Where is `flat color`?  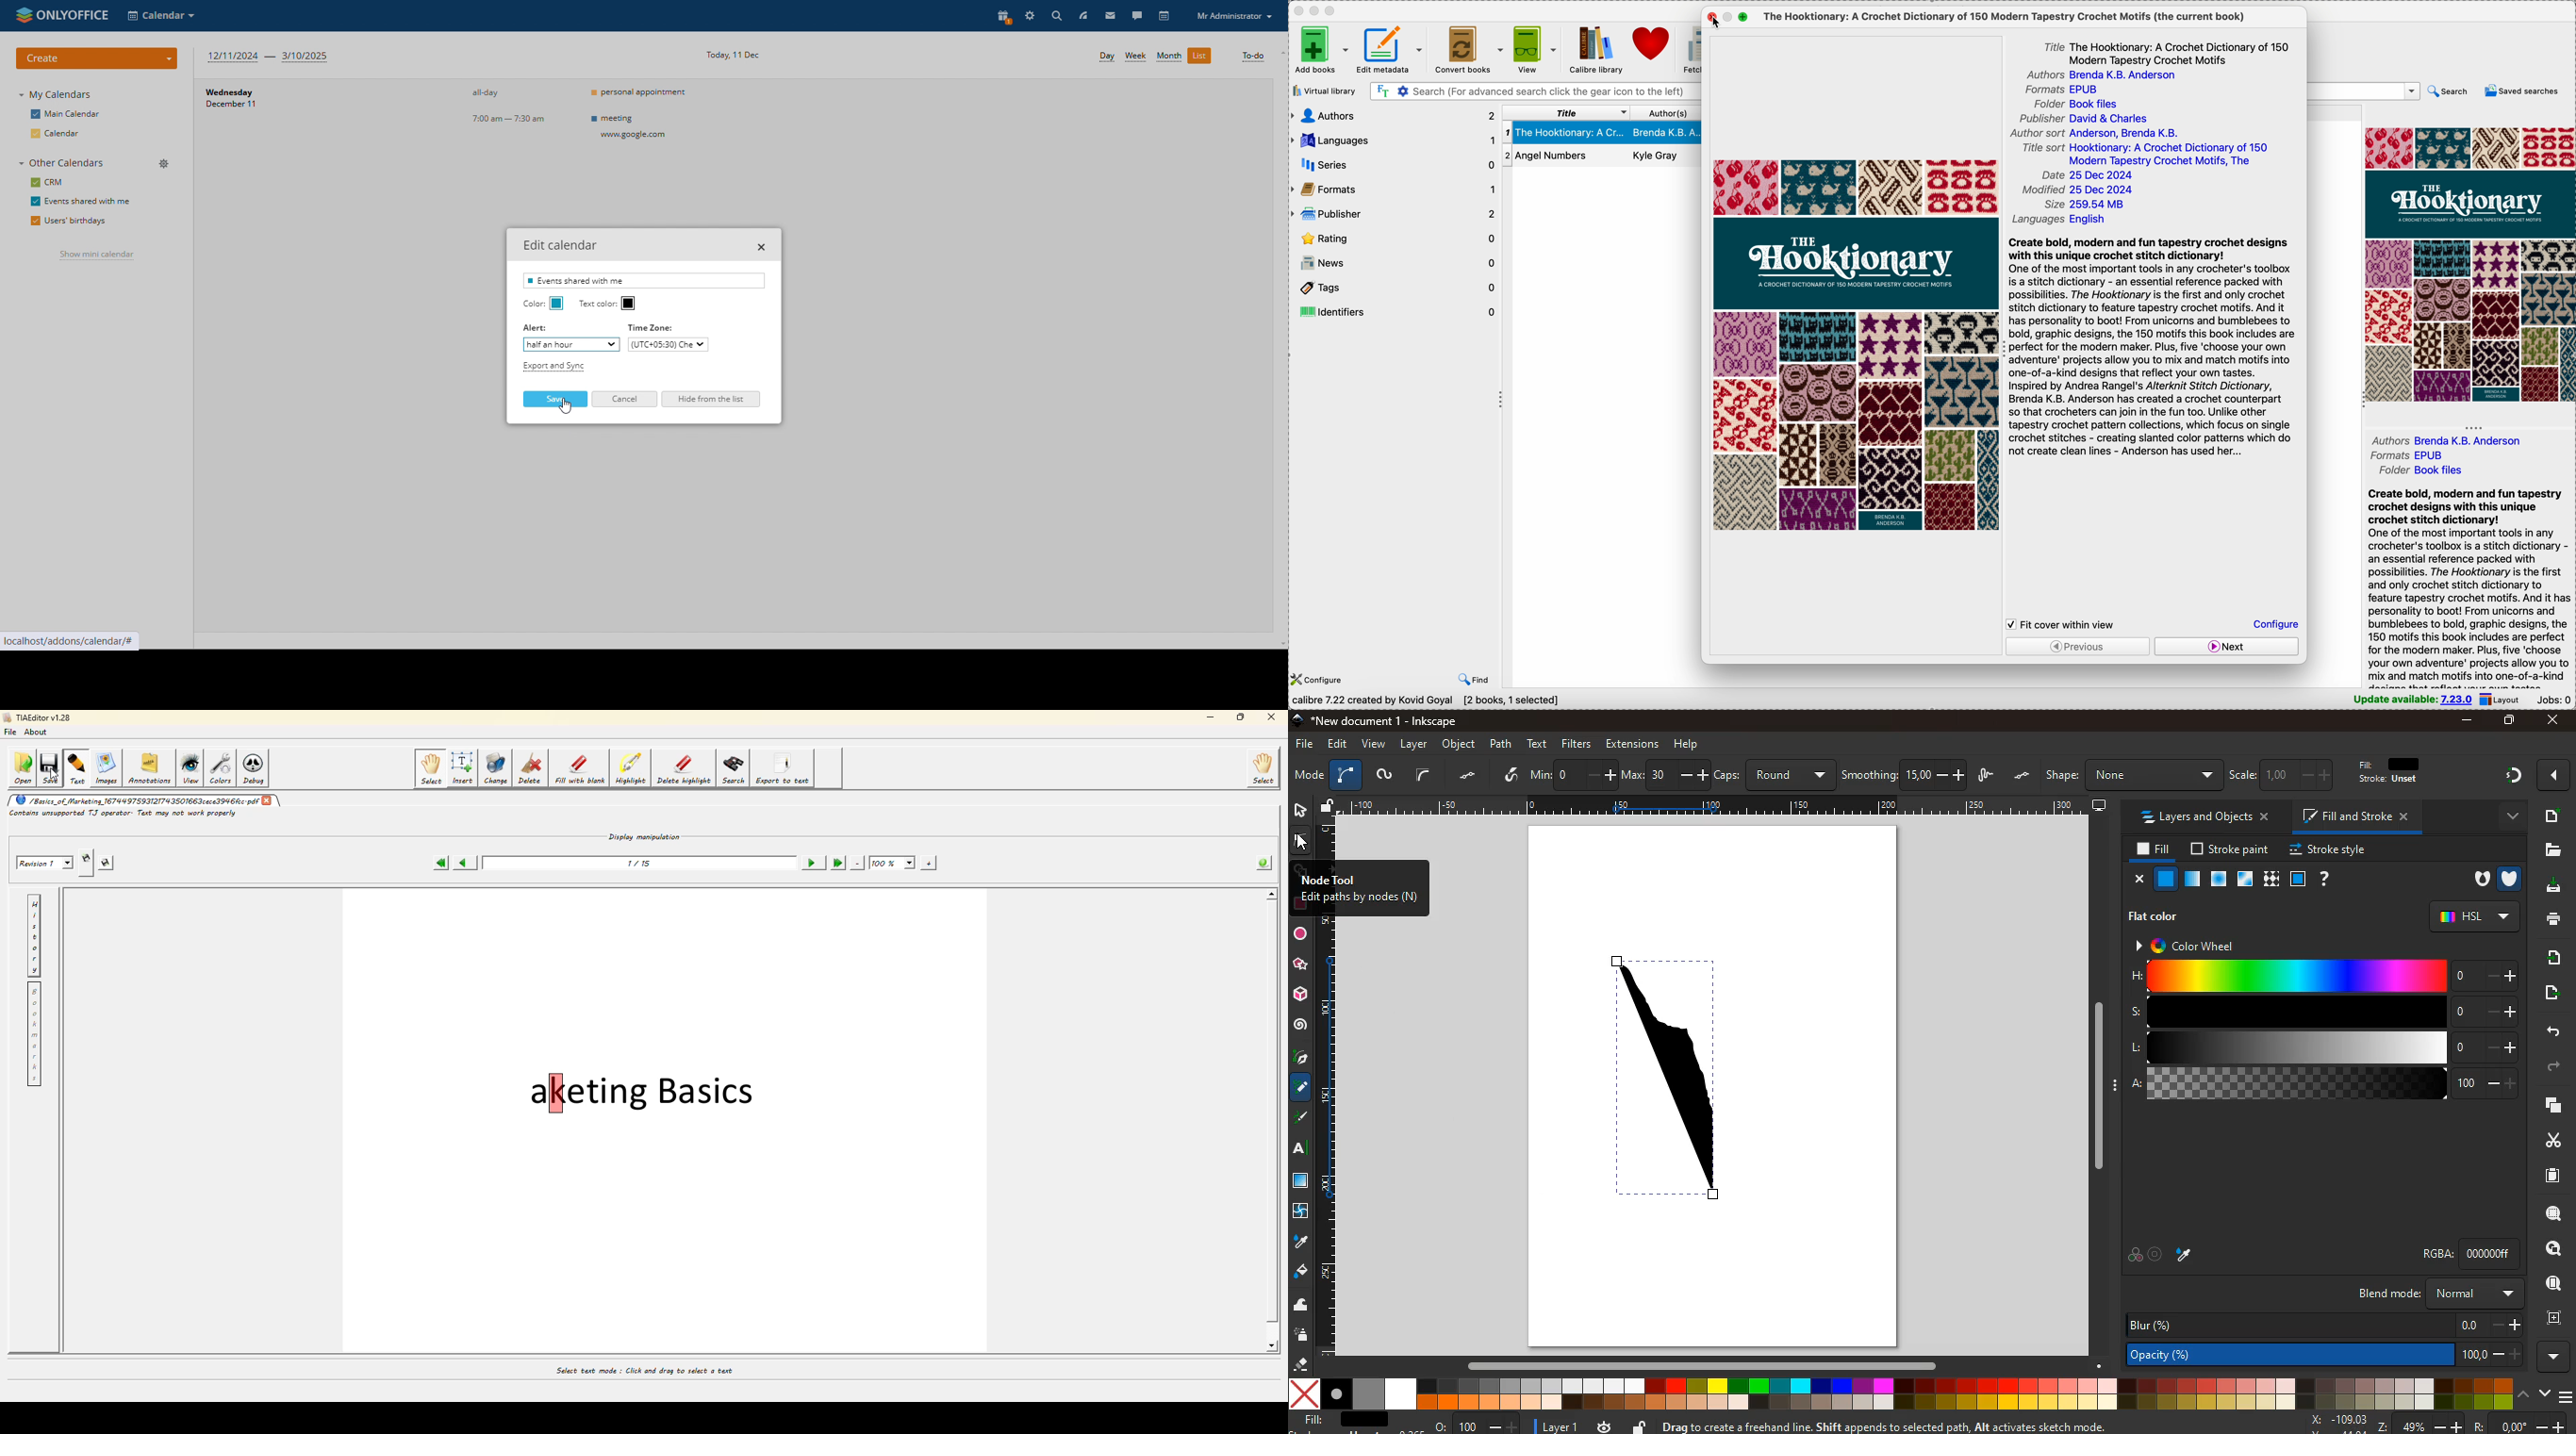
flat color is located at coordinates (2160, 915).